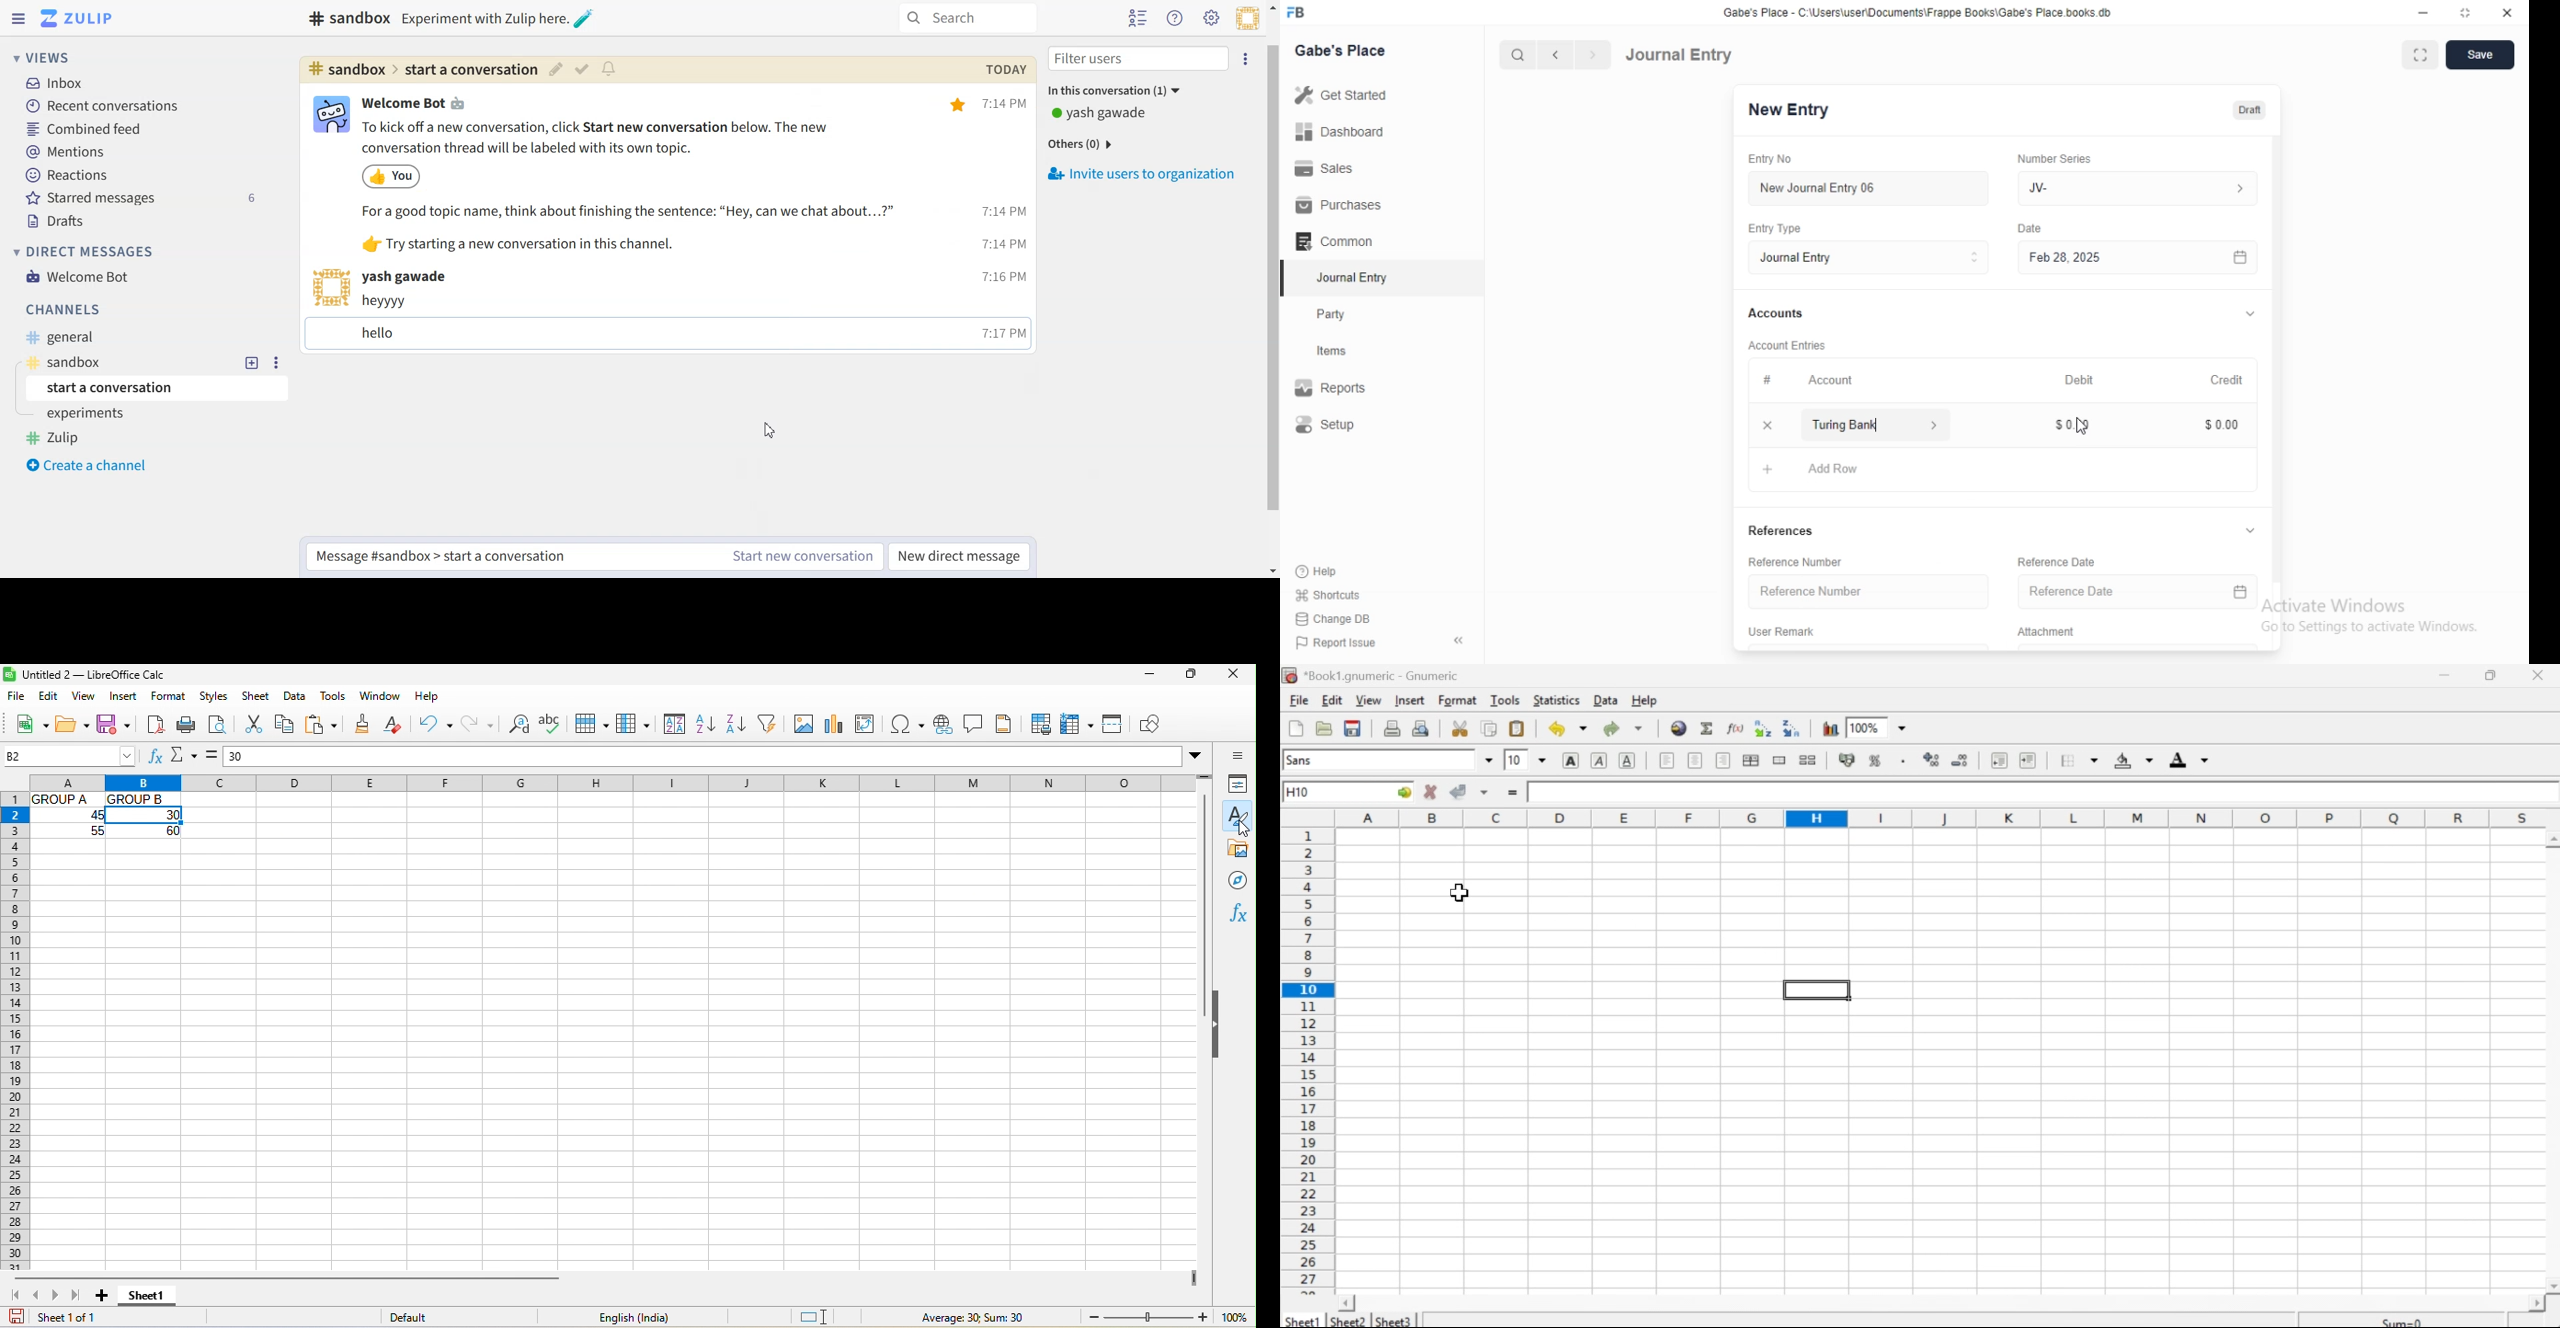 The height and width of the screenshot is (1344, 2576). I want to click on cursor, so click(1459, 894).